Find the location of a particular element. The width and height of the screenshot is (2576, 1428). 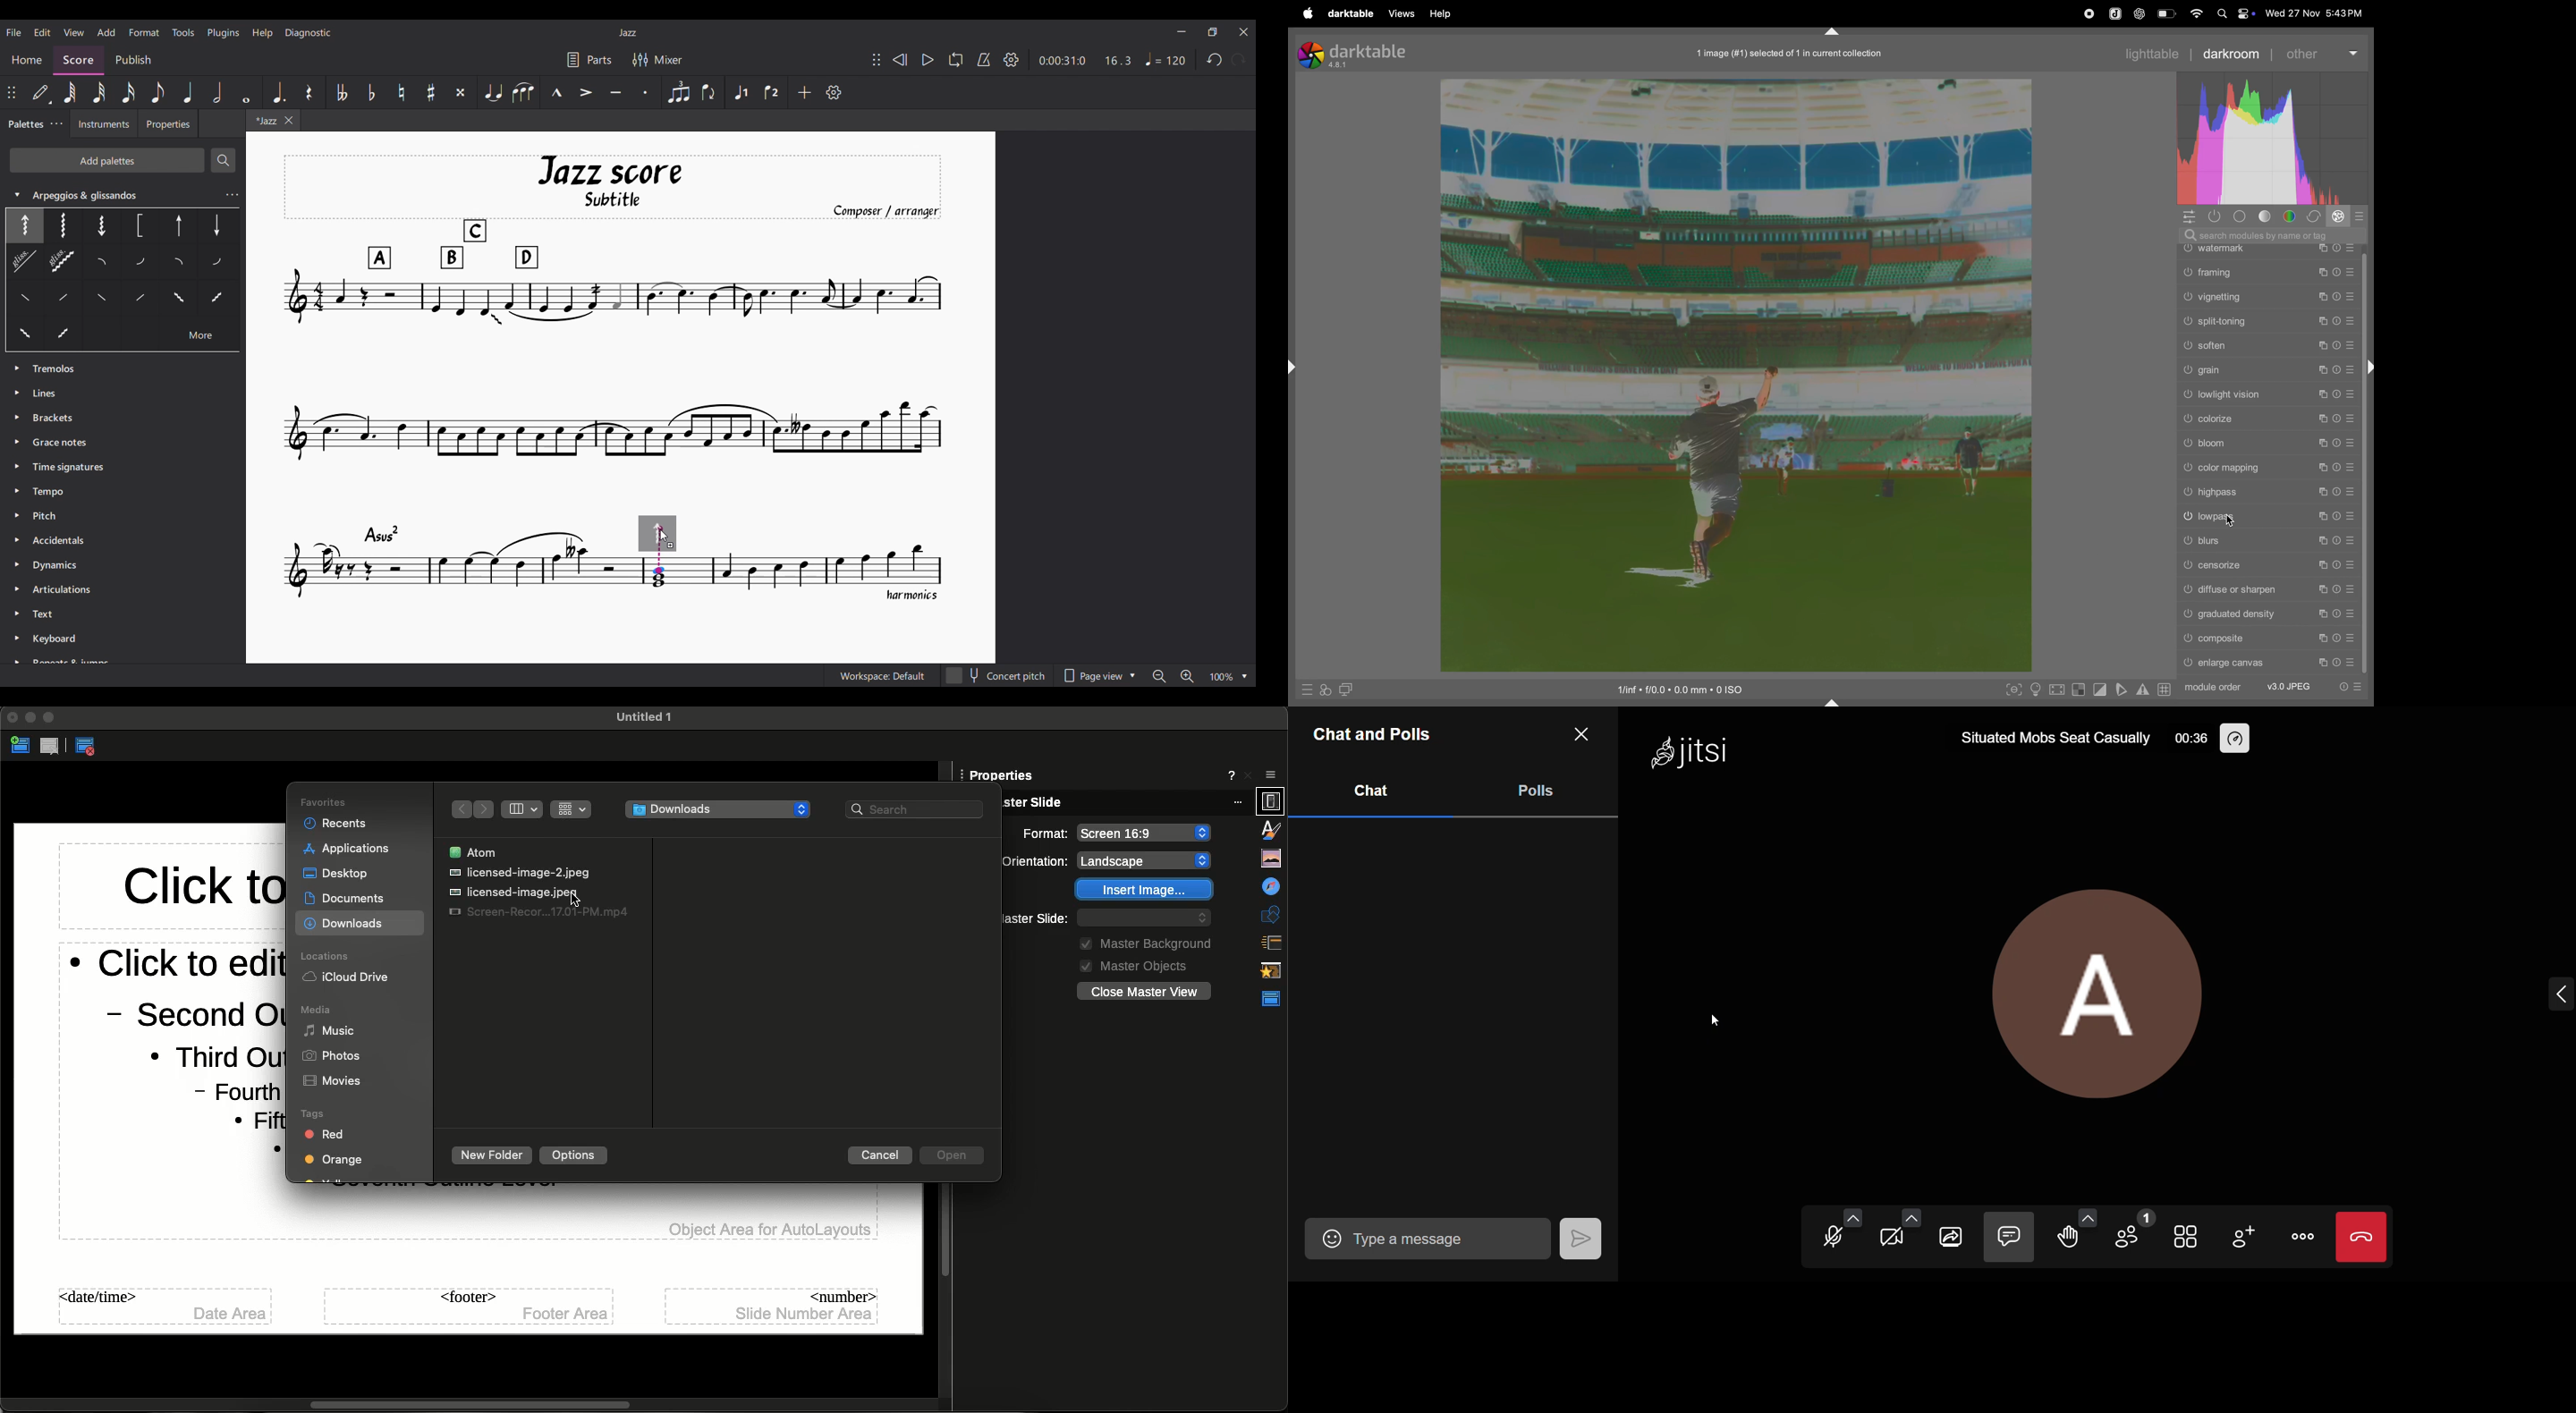

 is located at coordinates (63, 300).